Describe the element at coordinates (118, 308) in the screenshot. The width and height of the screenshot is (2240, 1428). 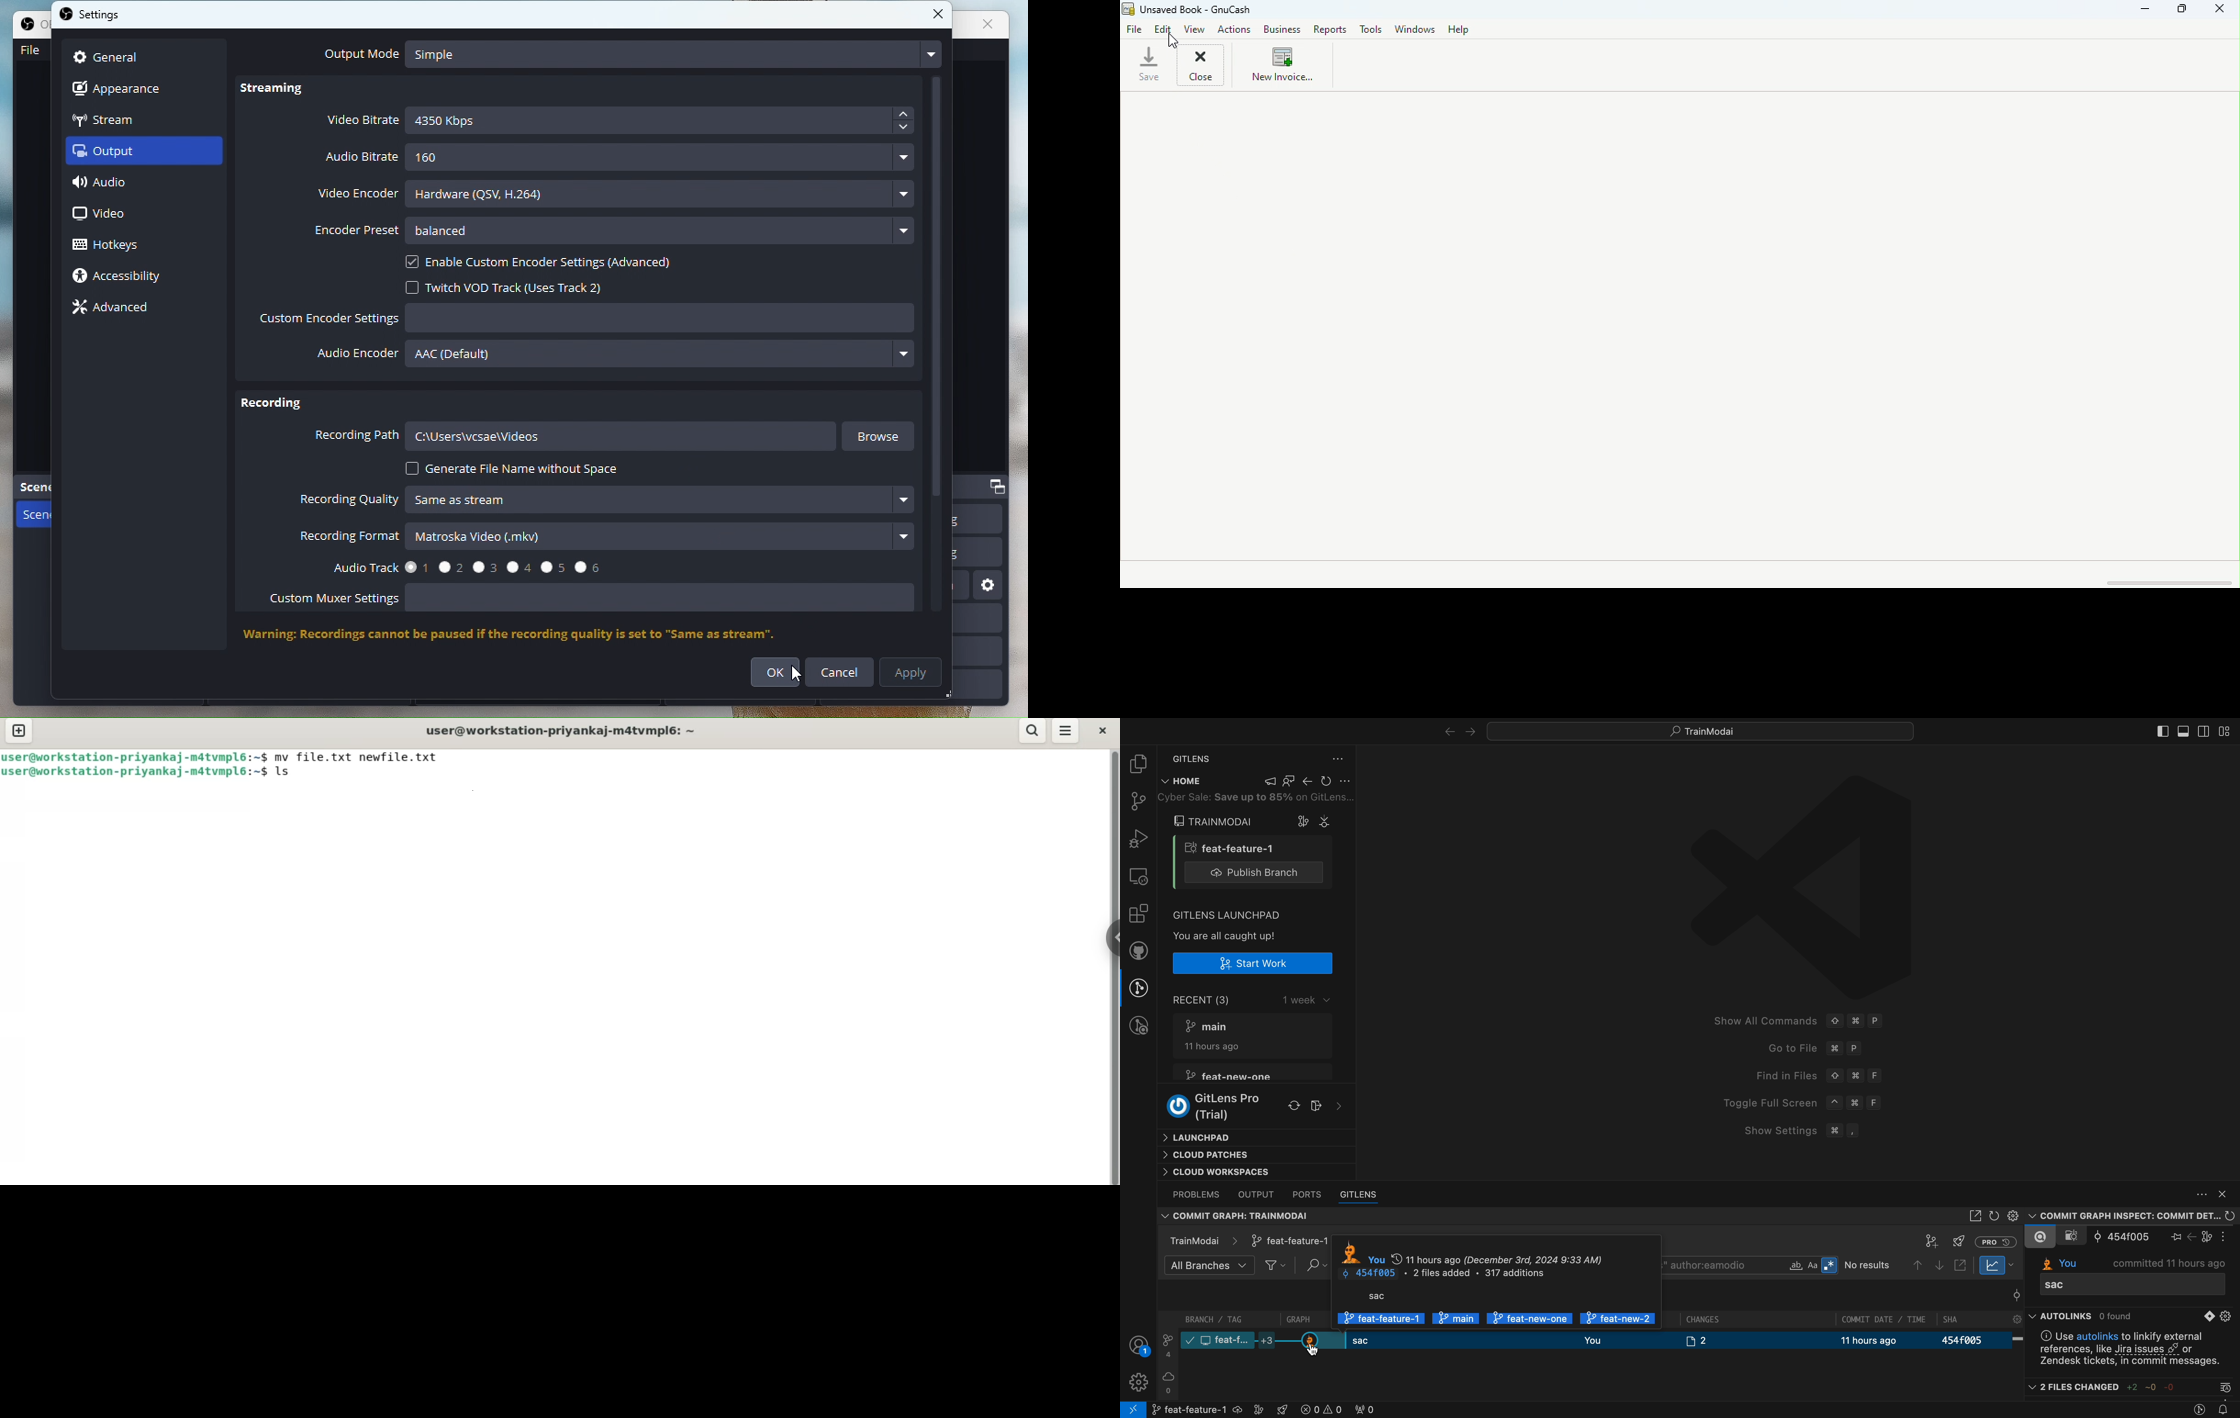
I see `Advance` at that location.